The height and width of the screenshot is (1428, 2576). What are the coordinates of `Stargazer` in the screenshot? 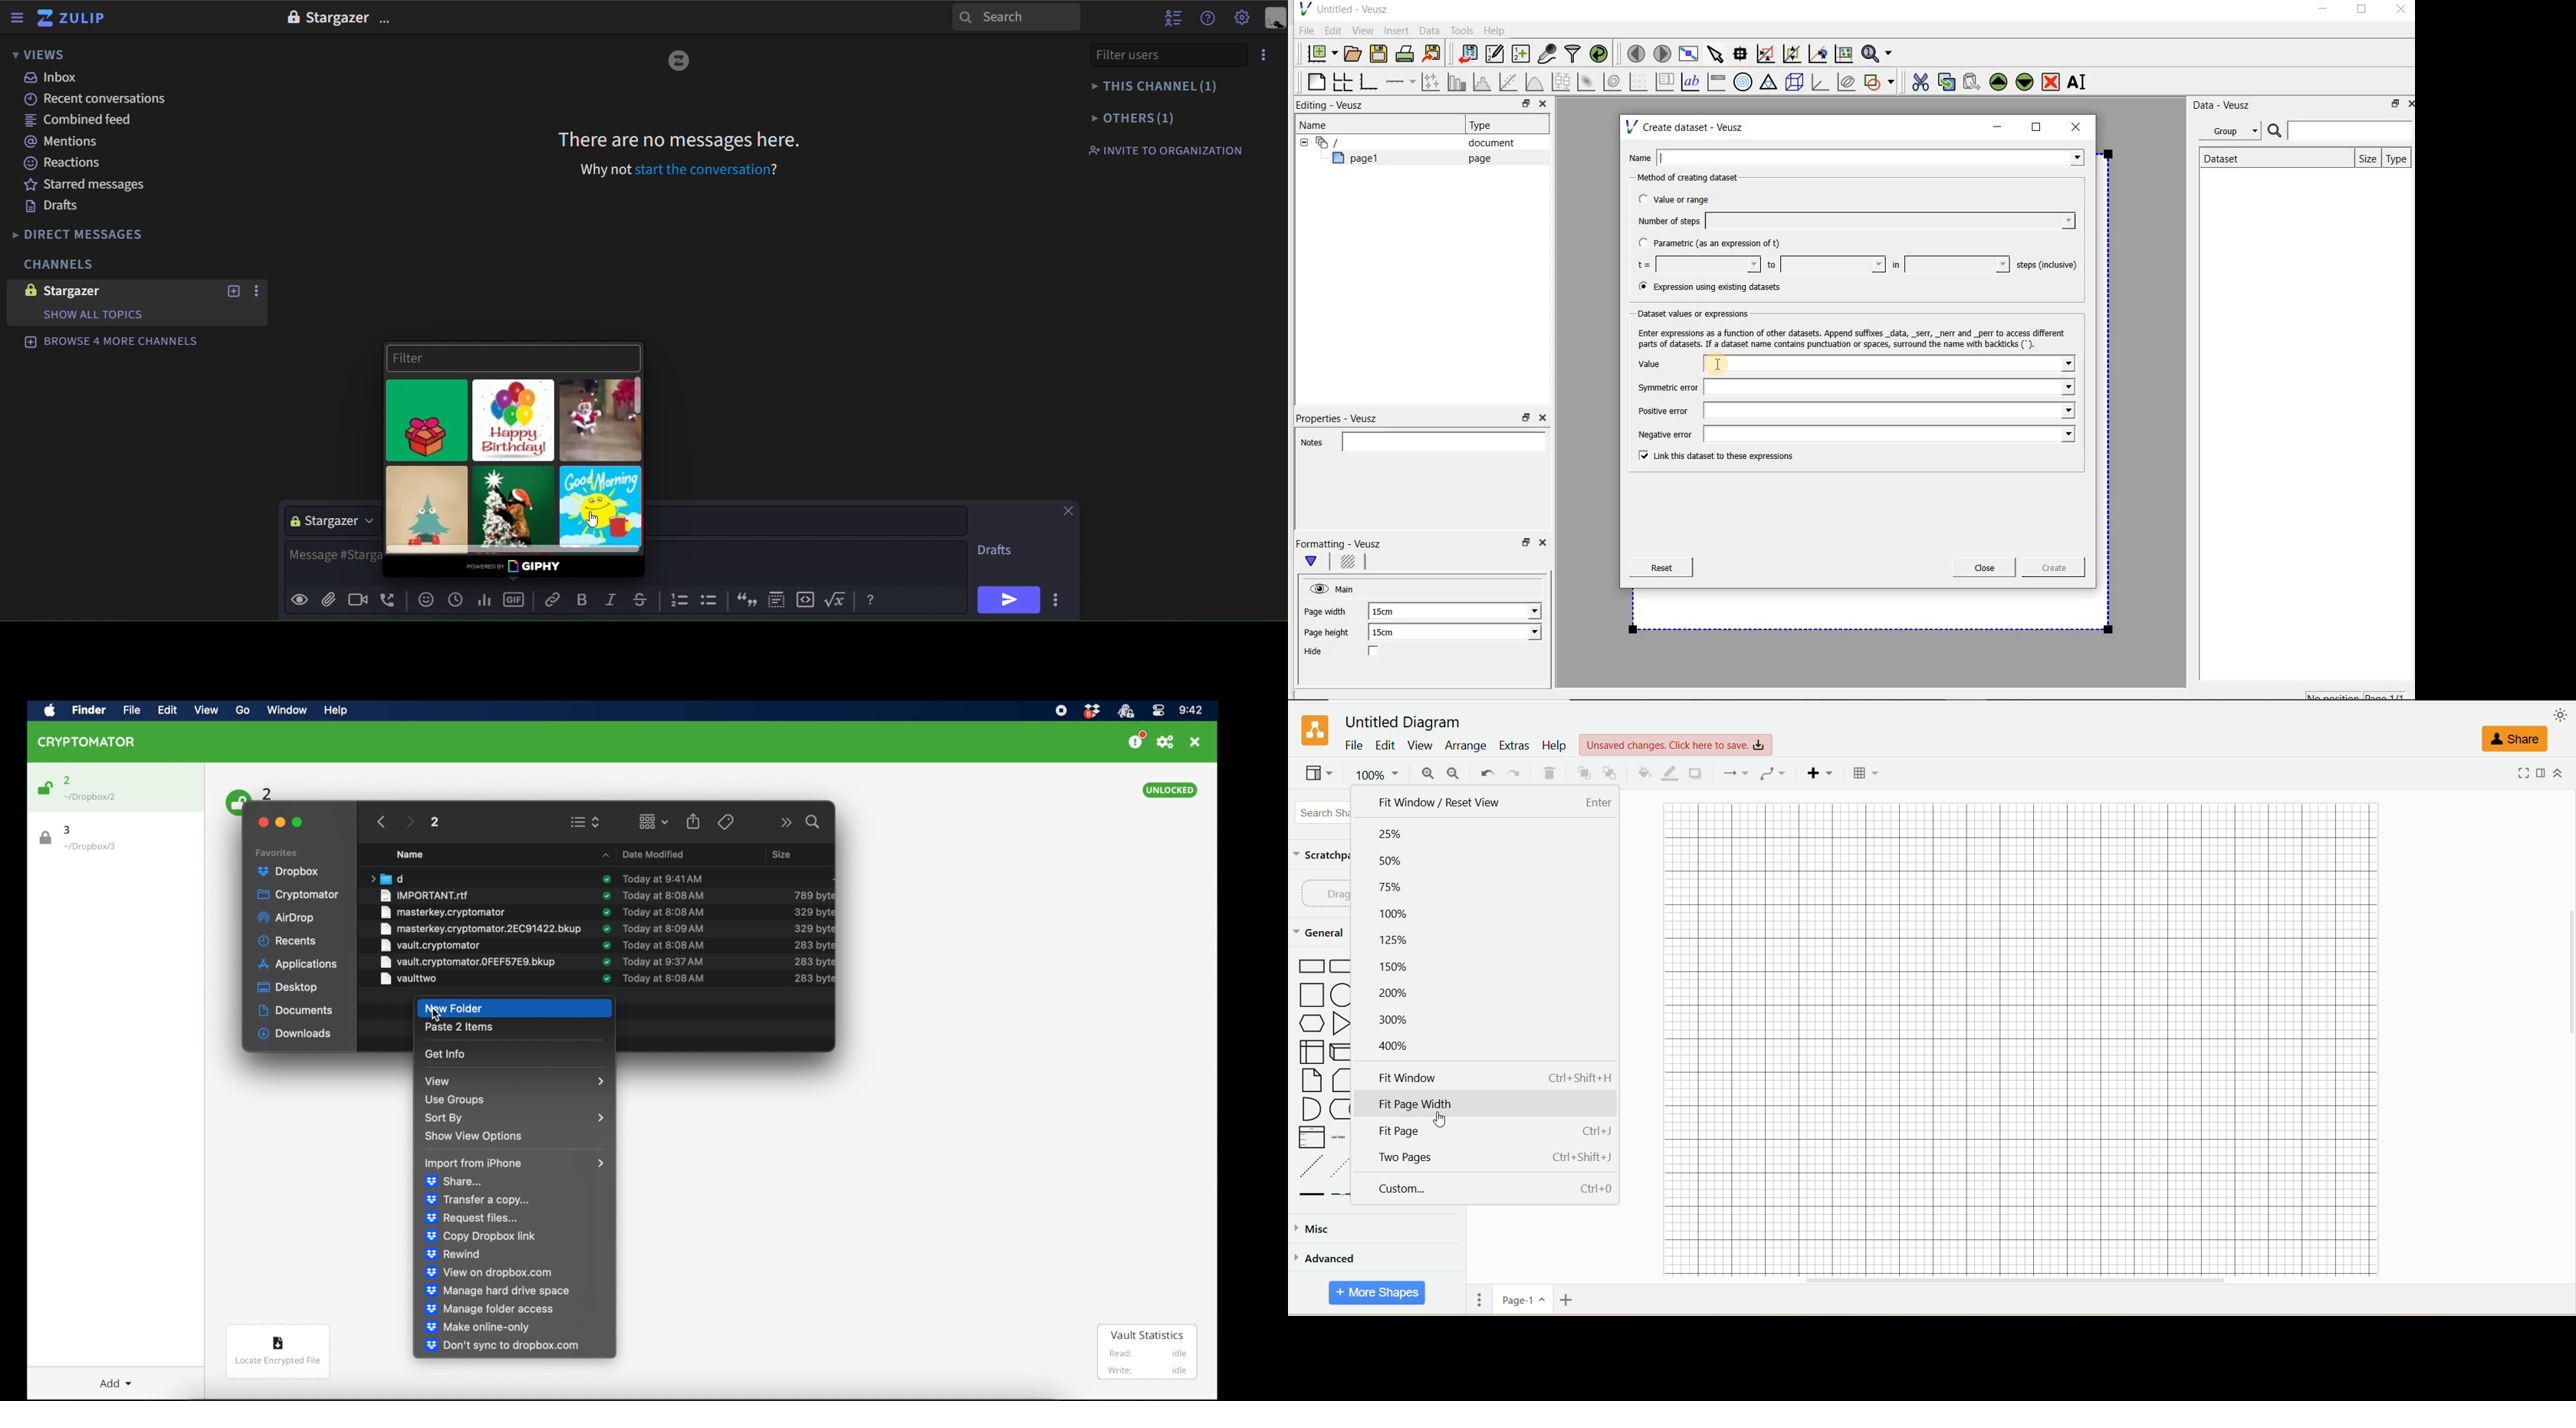 It's located at (337, 18).